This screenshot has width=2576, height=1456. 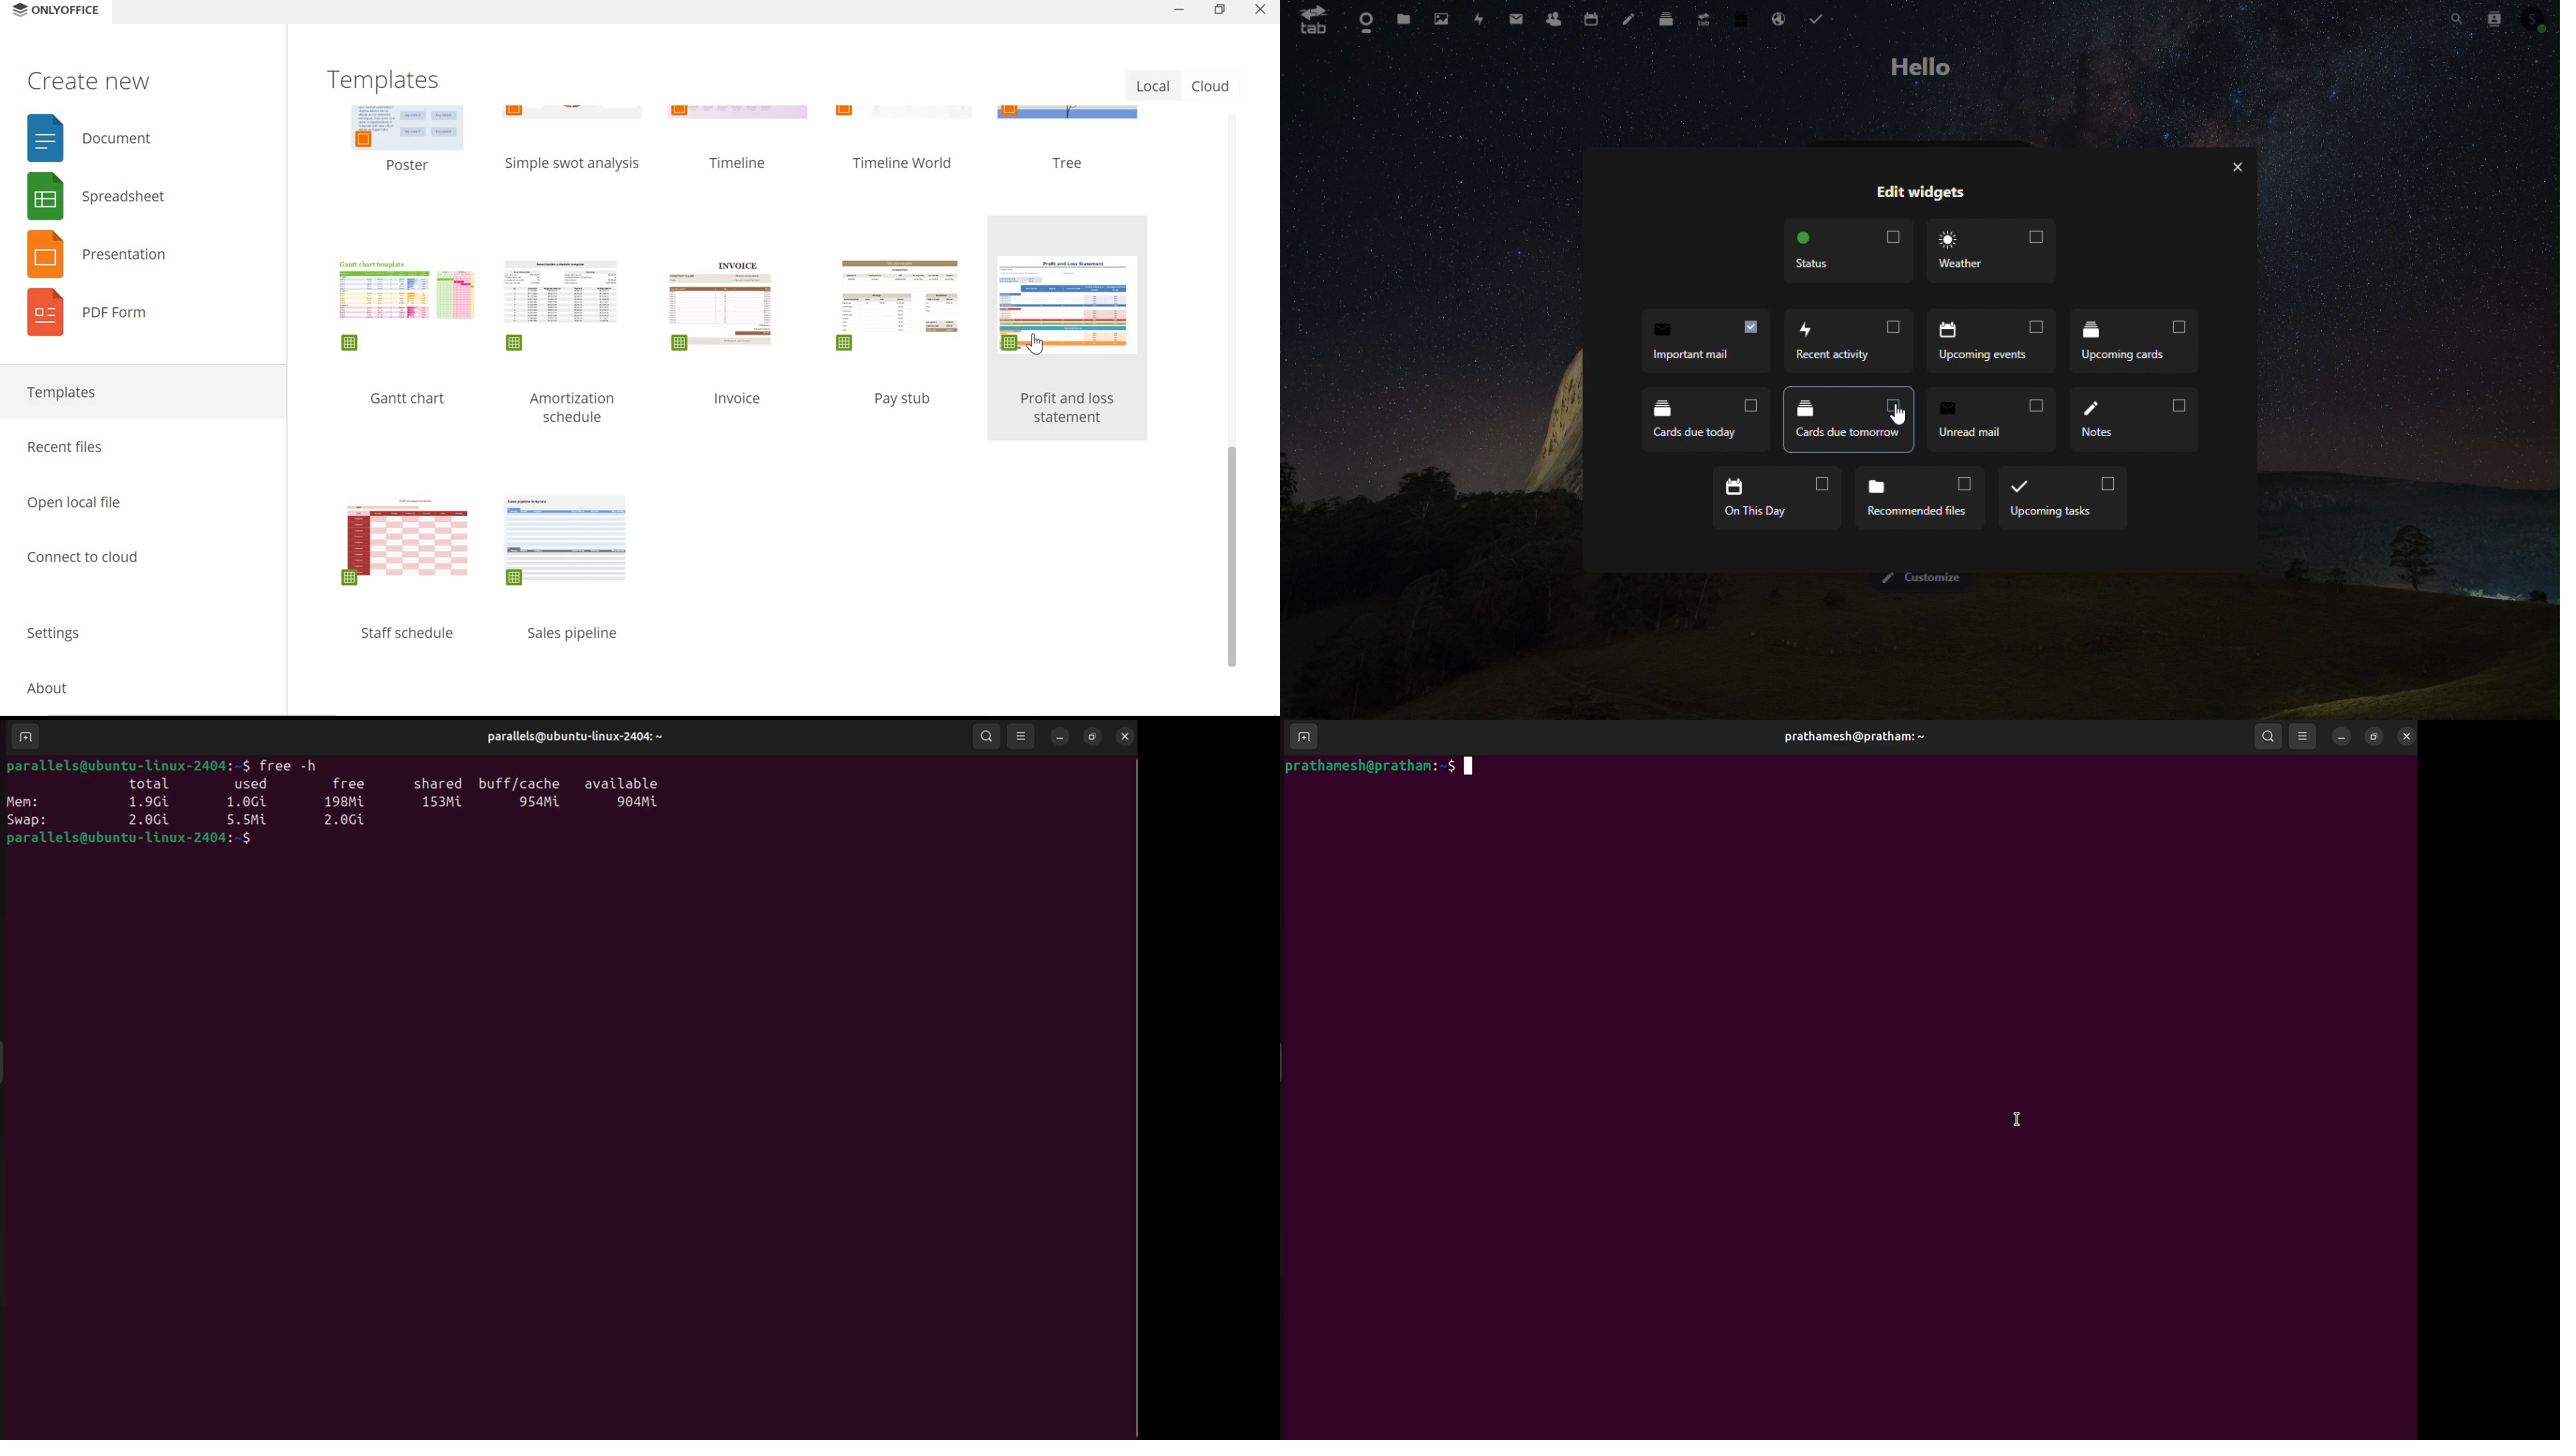 What do you see at coordinates (1996, 254) in the screenshot?
I see `weather` at bounding box center [1996, 254].